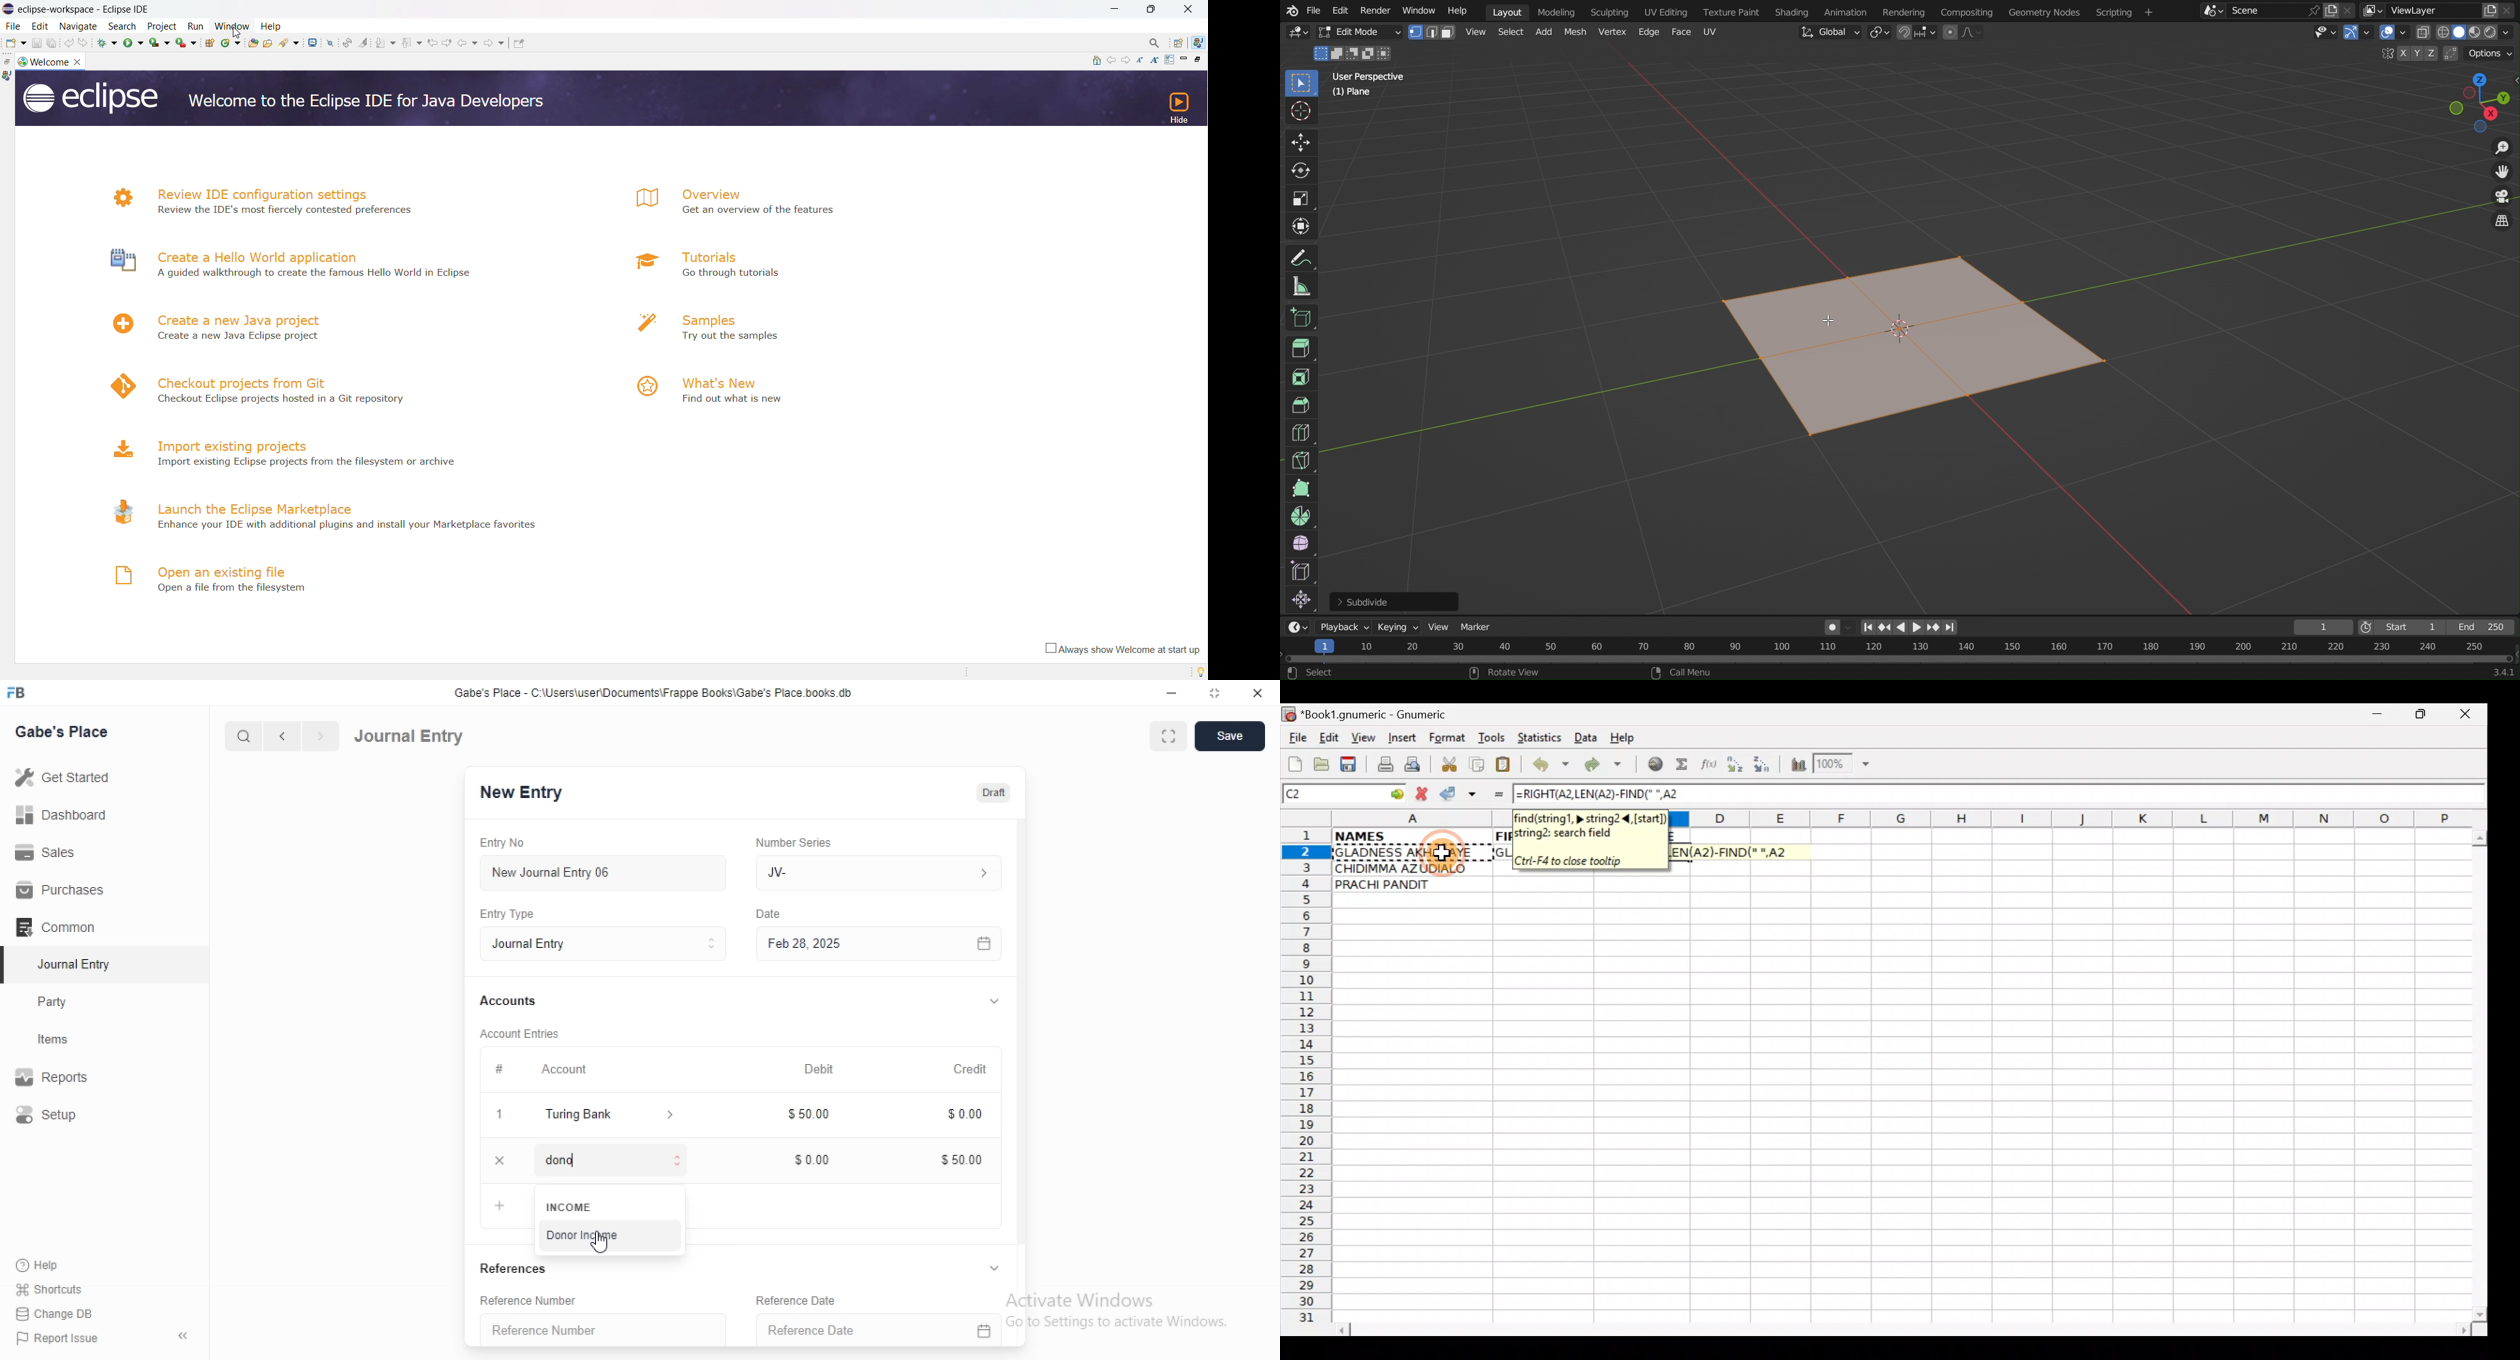  What do you see at coordinates (1306, 1080) in the screenshot?
I see `Rows` at bounding box center [1306, 1080].